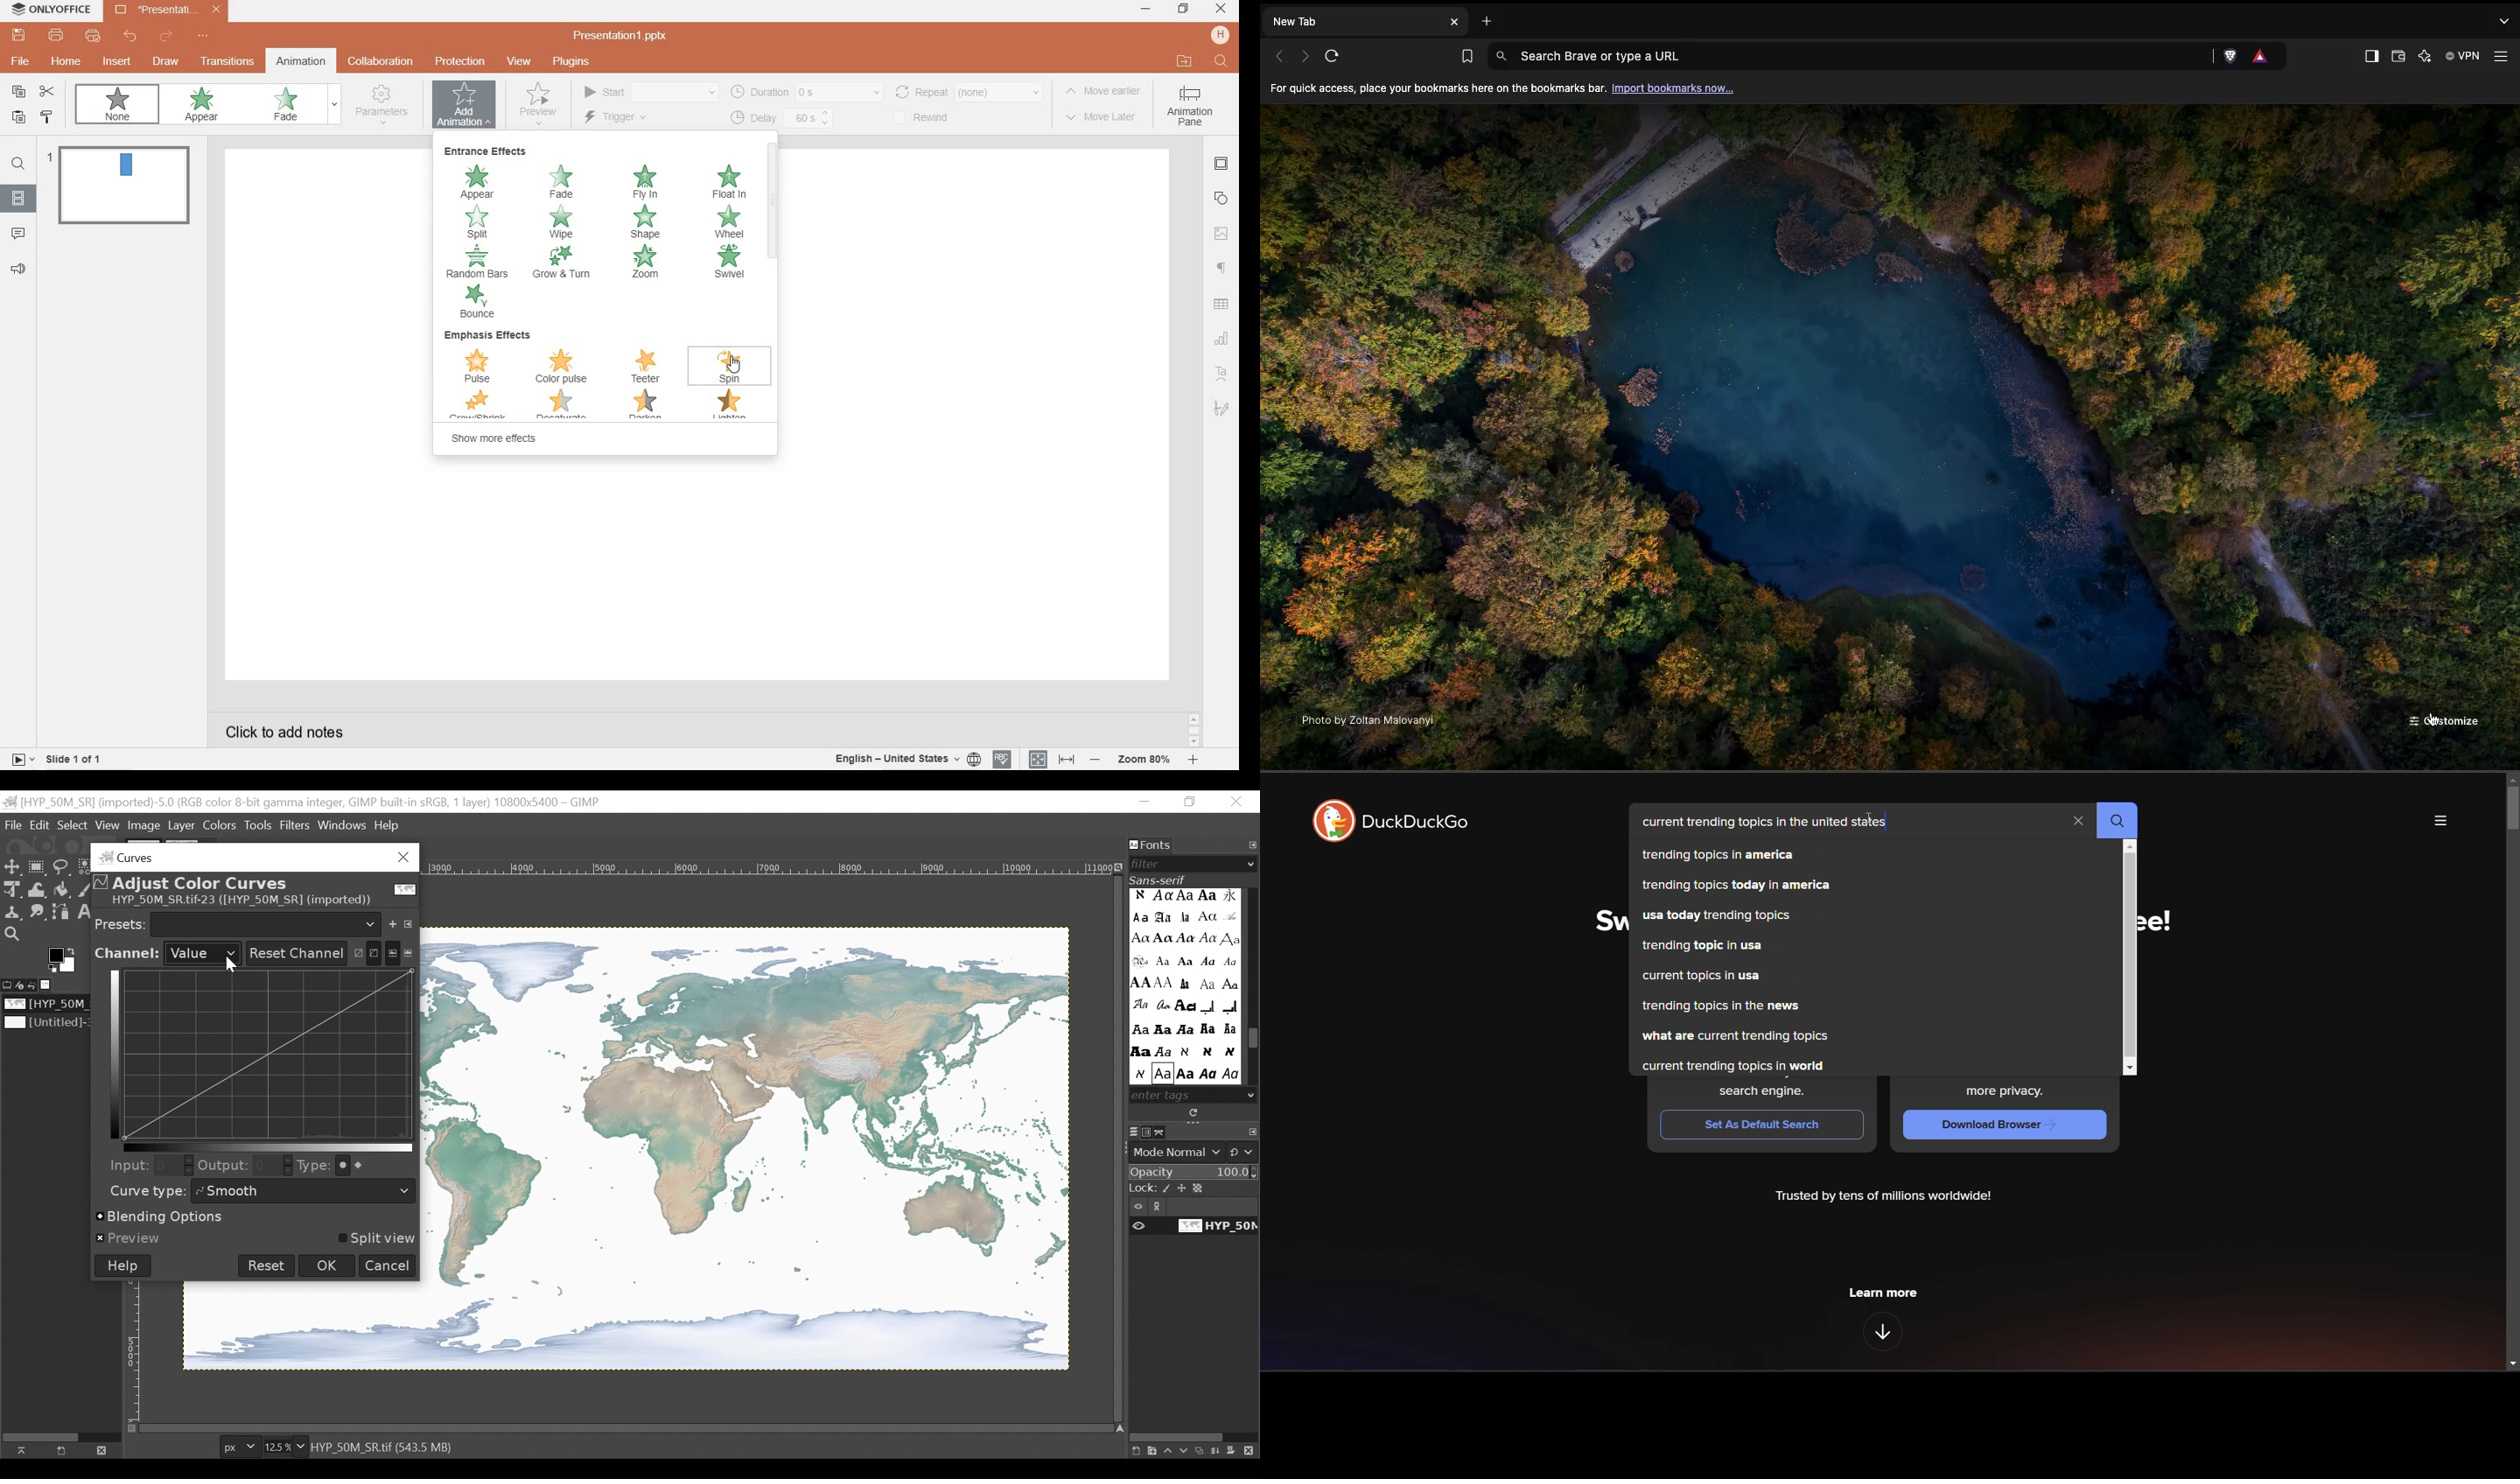 This screenshot has width=2520, height=1484. I want to click on search button, so click(2121, 823).